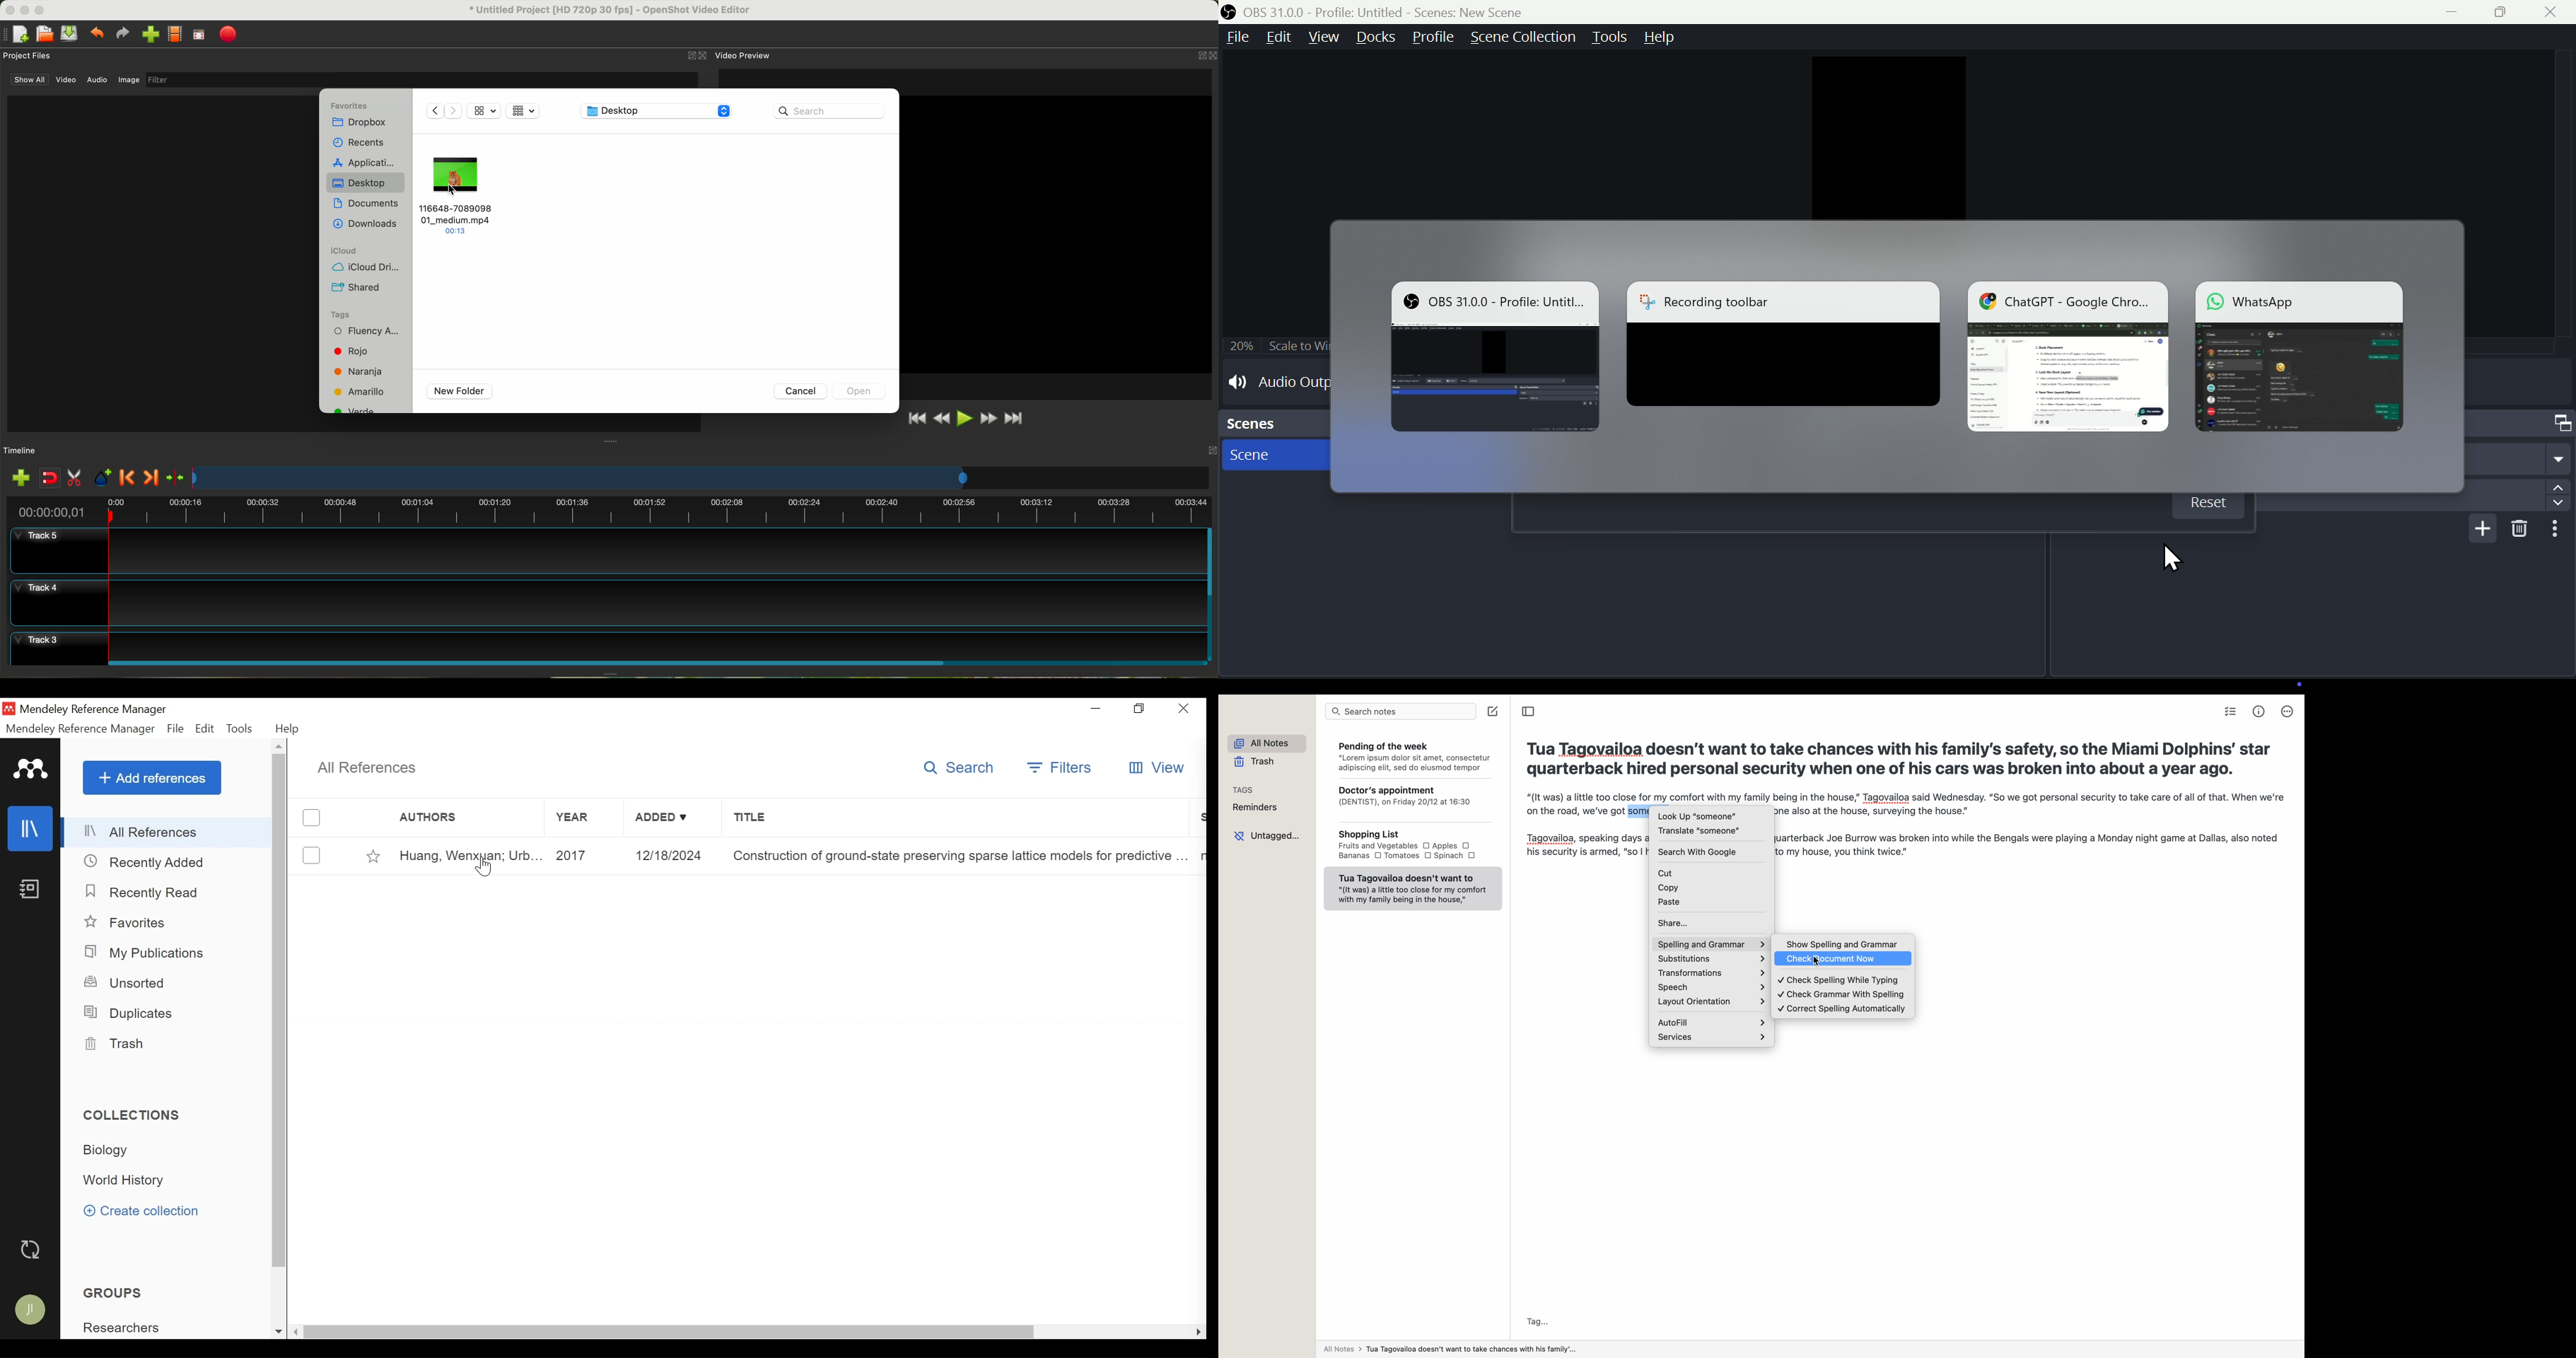 The image size is (2576, 1372). I want to click on 91606, so click(1382, 37).